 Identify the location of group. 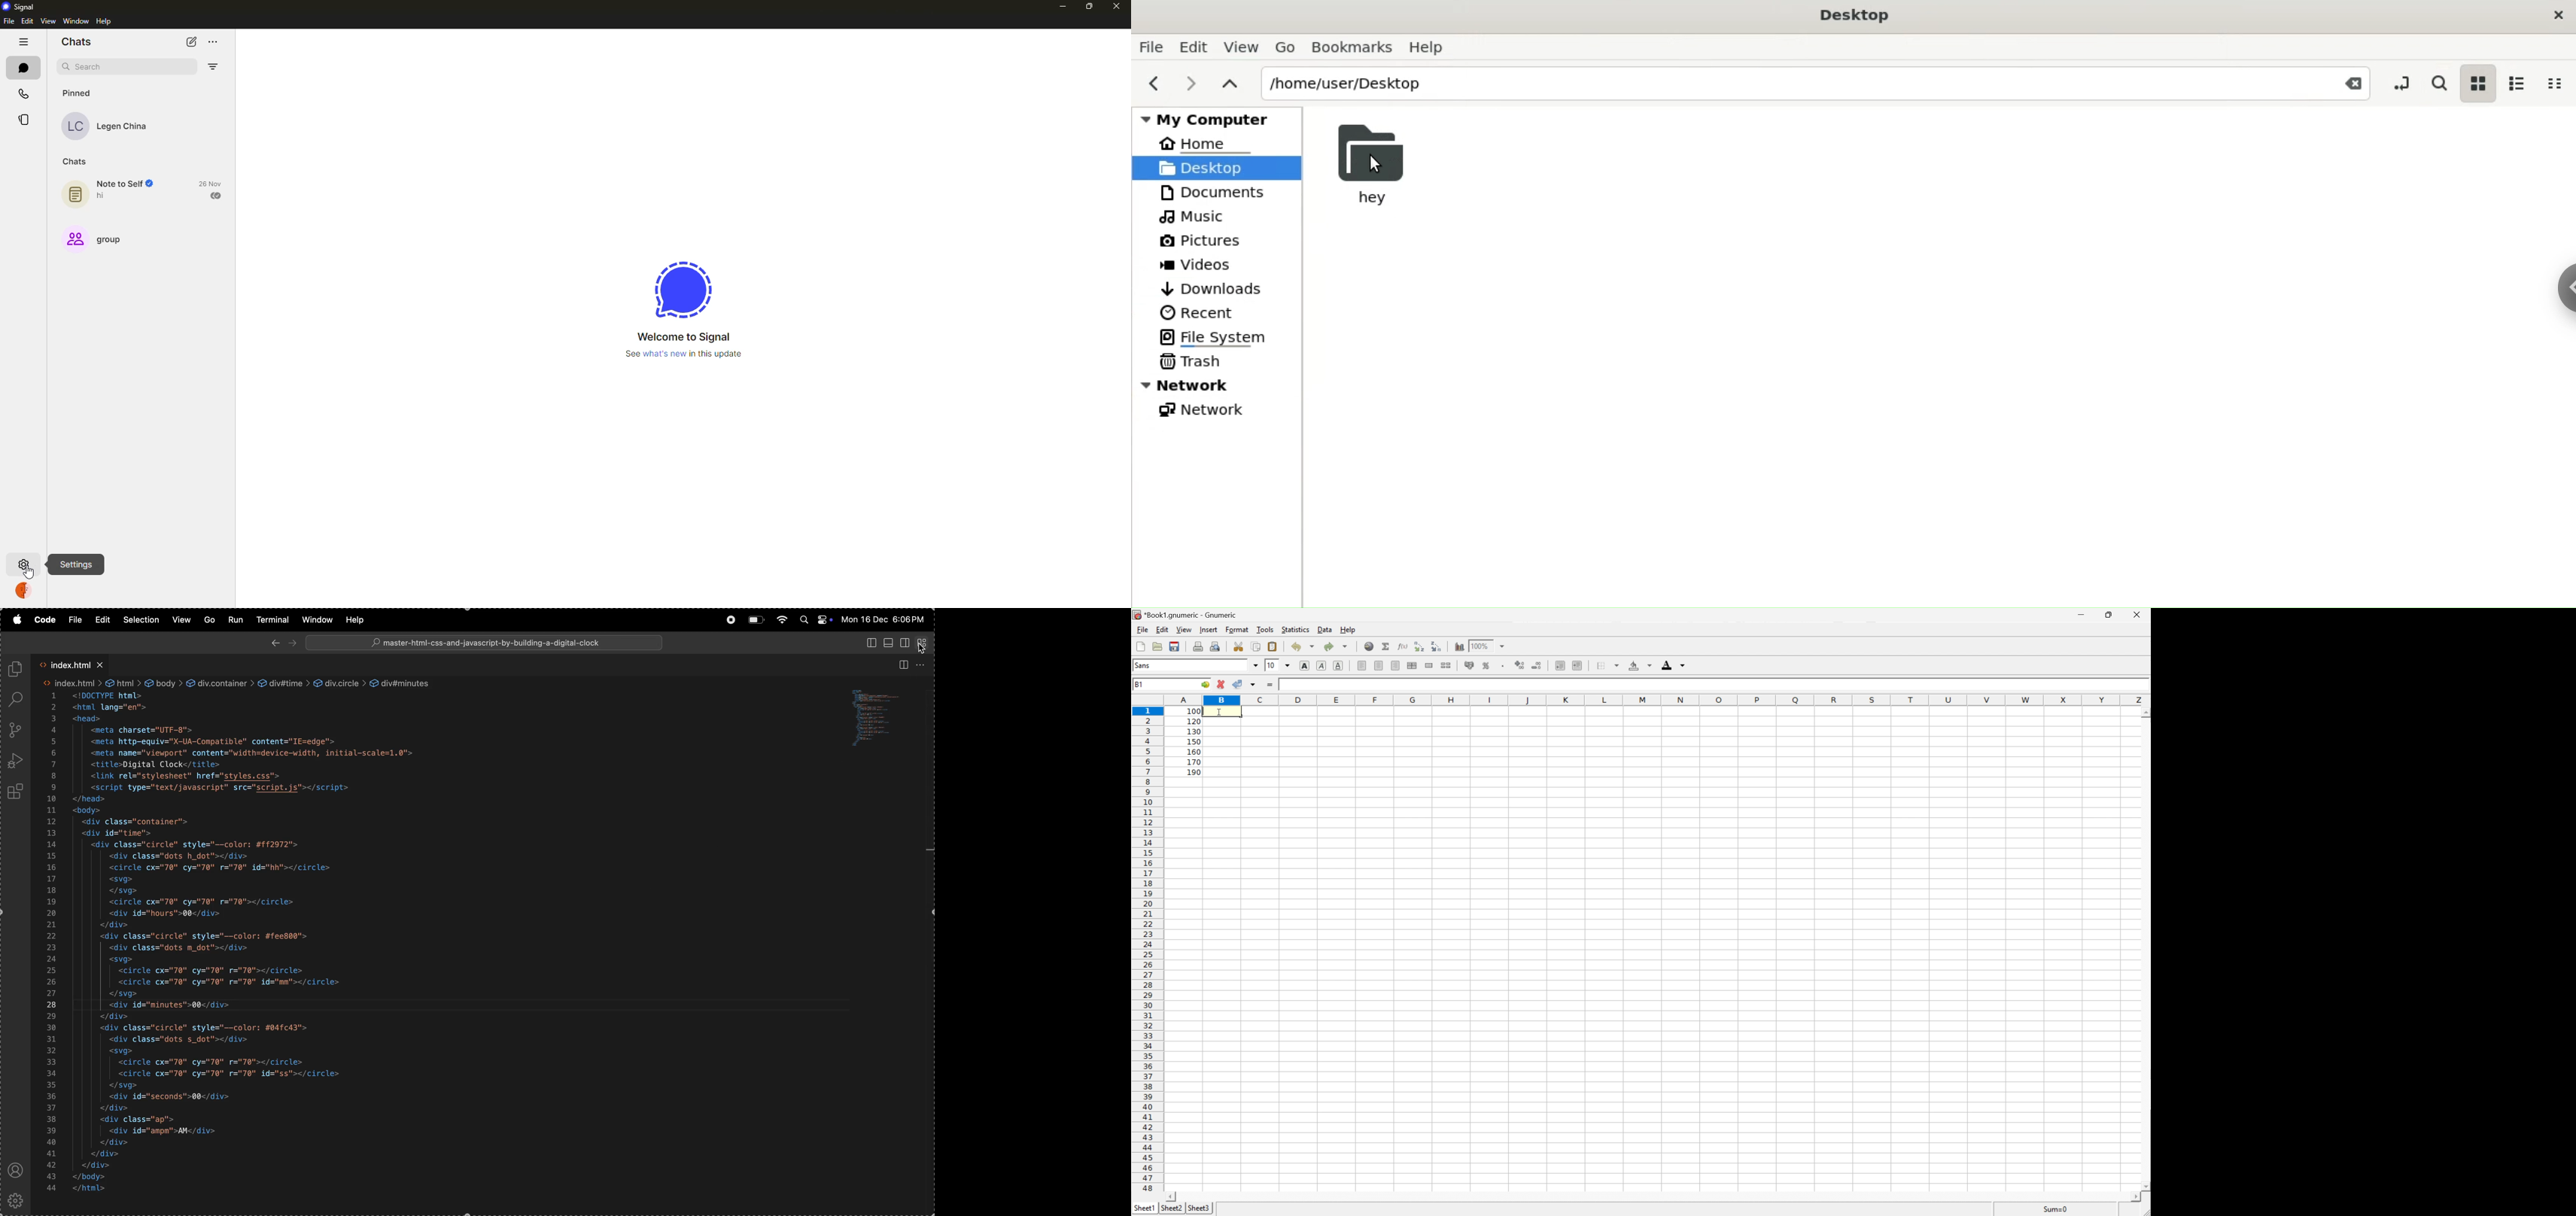
(118, 240).